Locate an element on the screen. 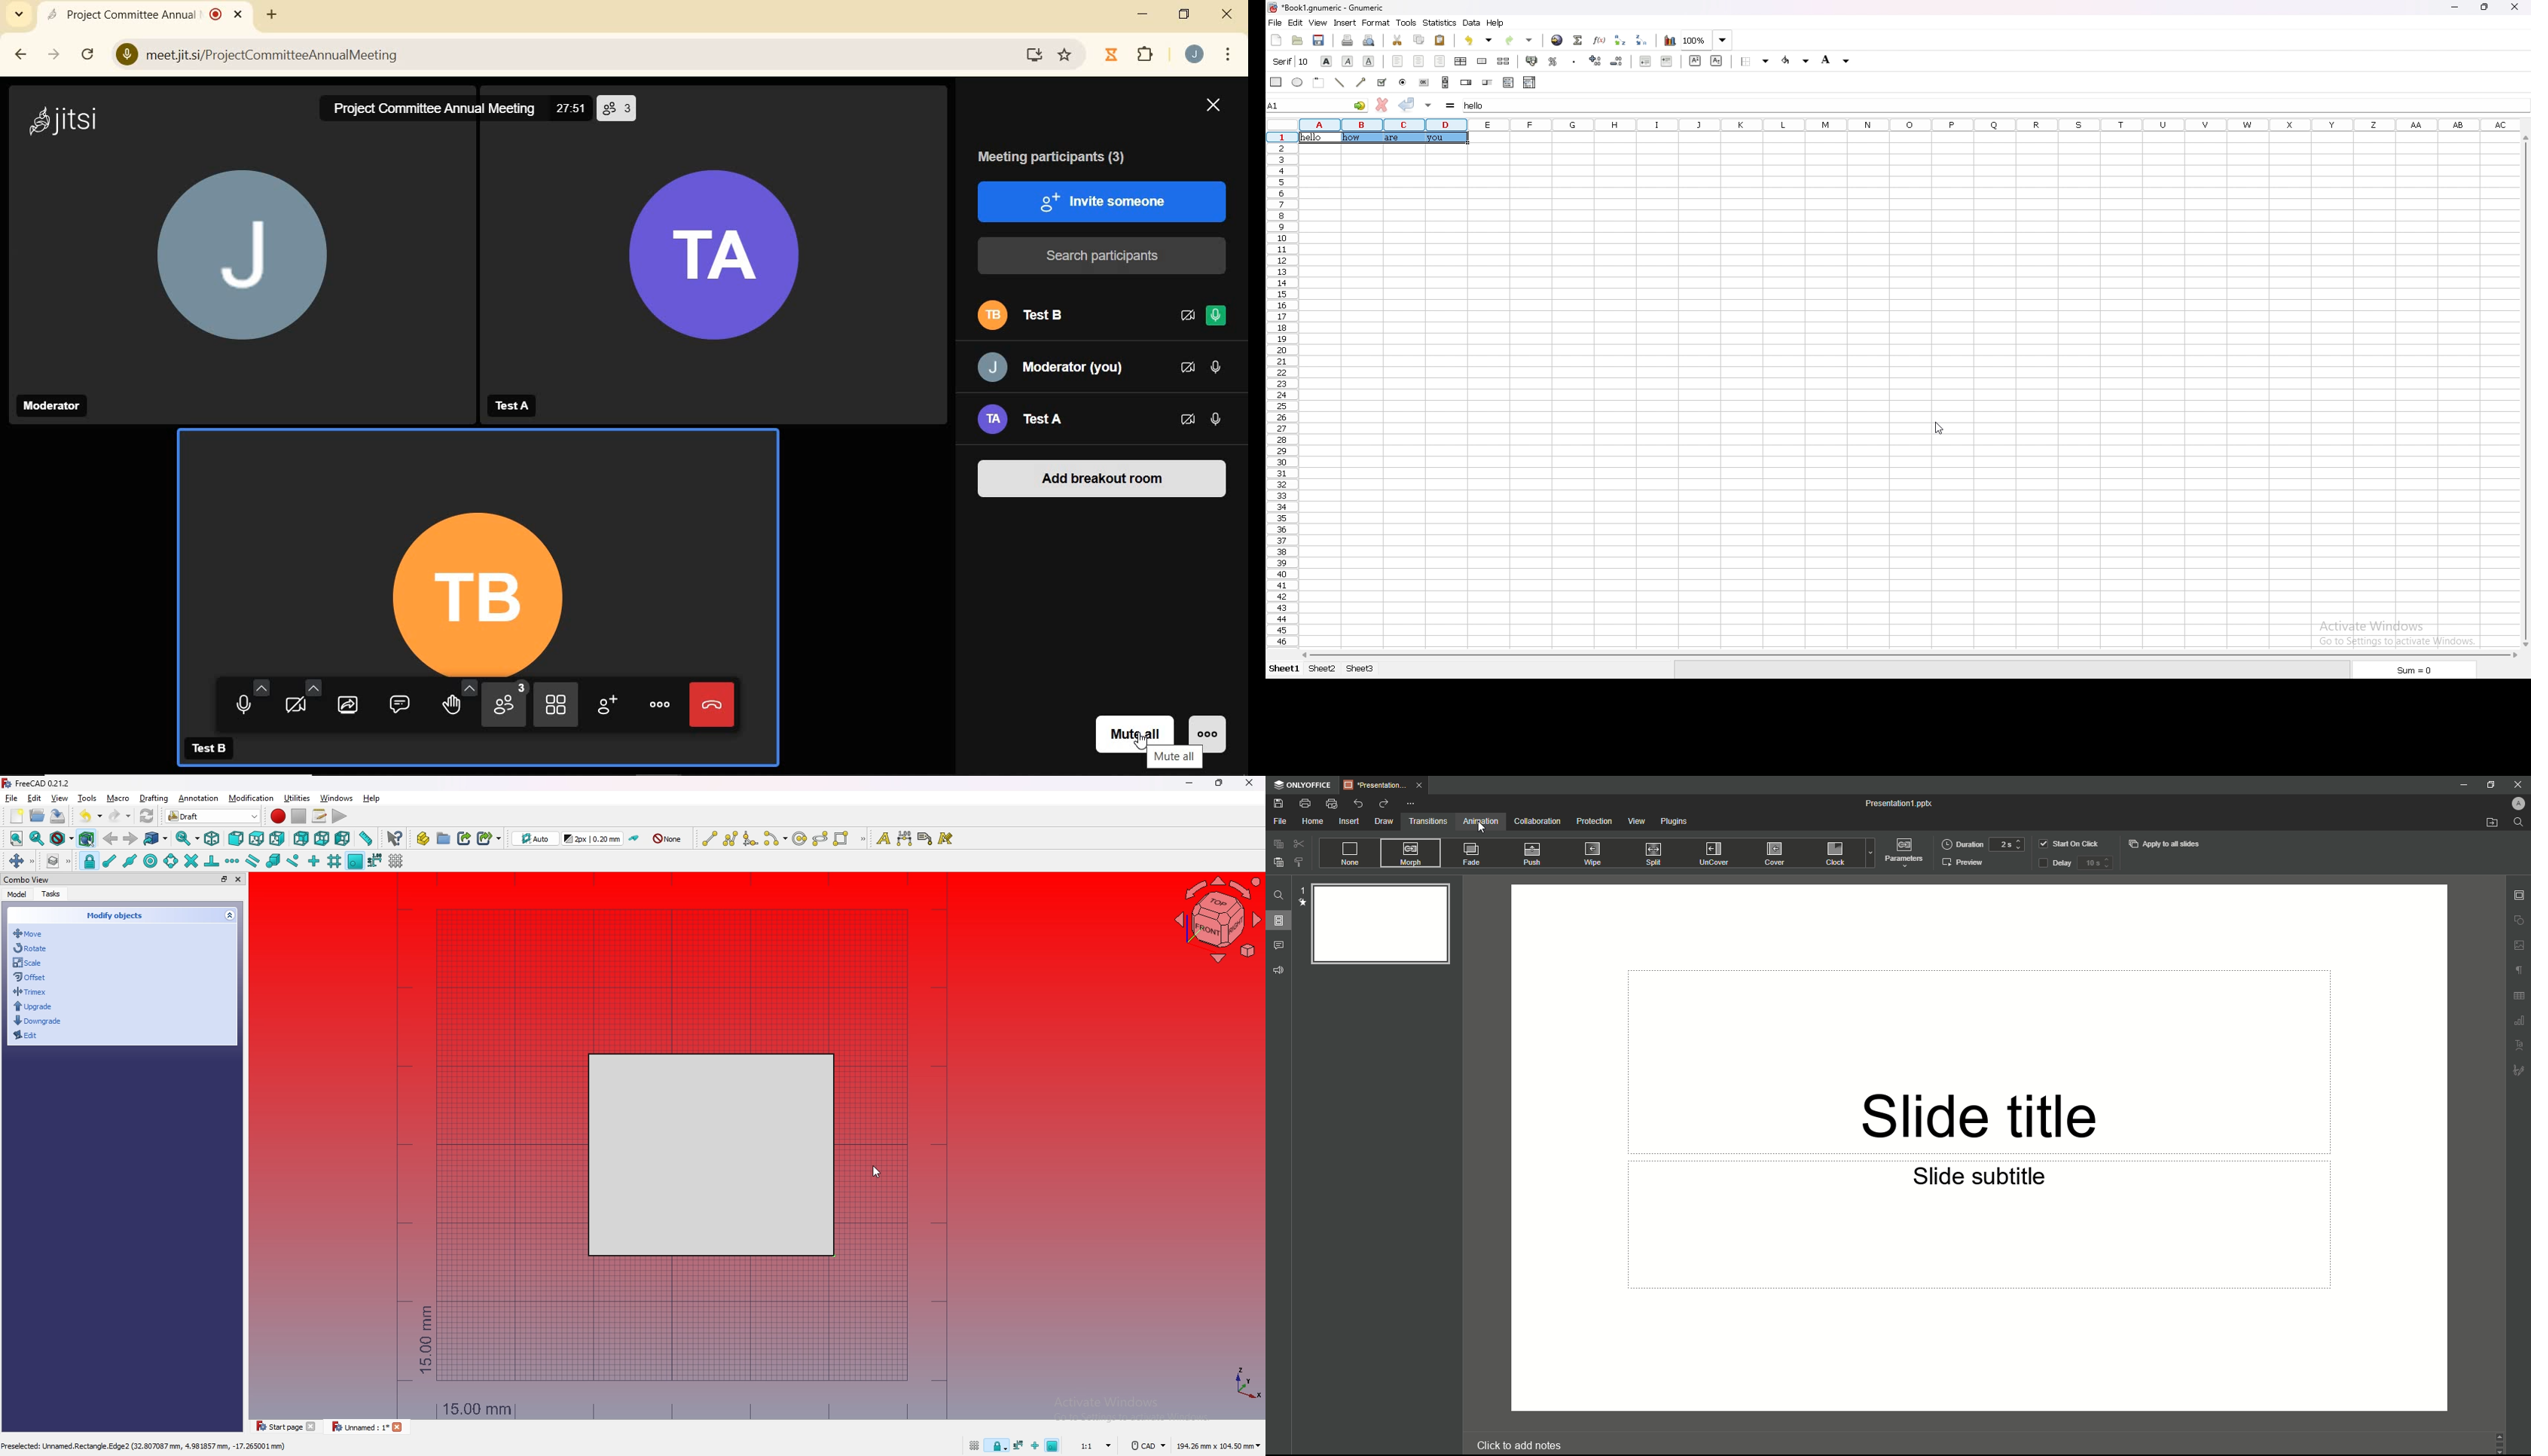  Open From File is located at coordinates (2490, 822).